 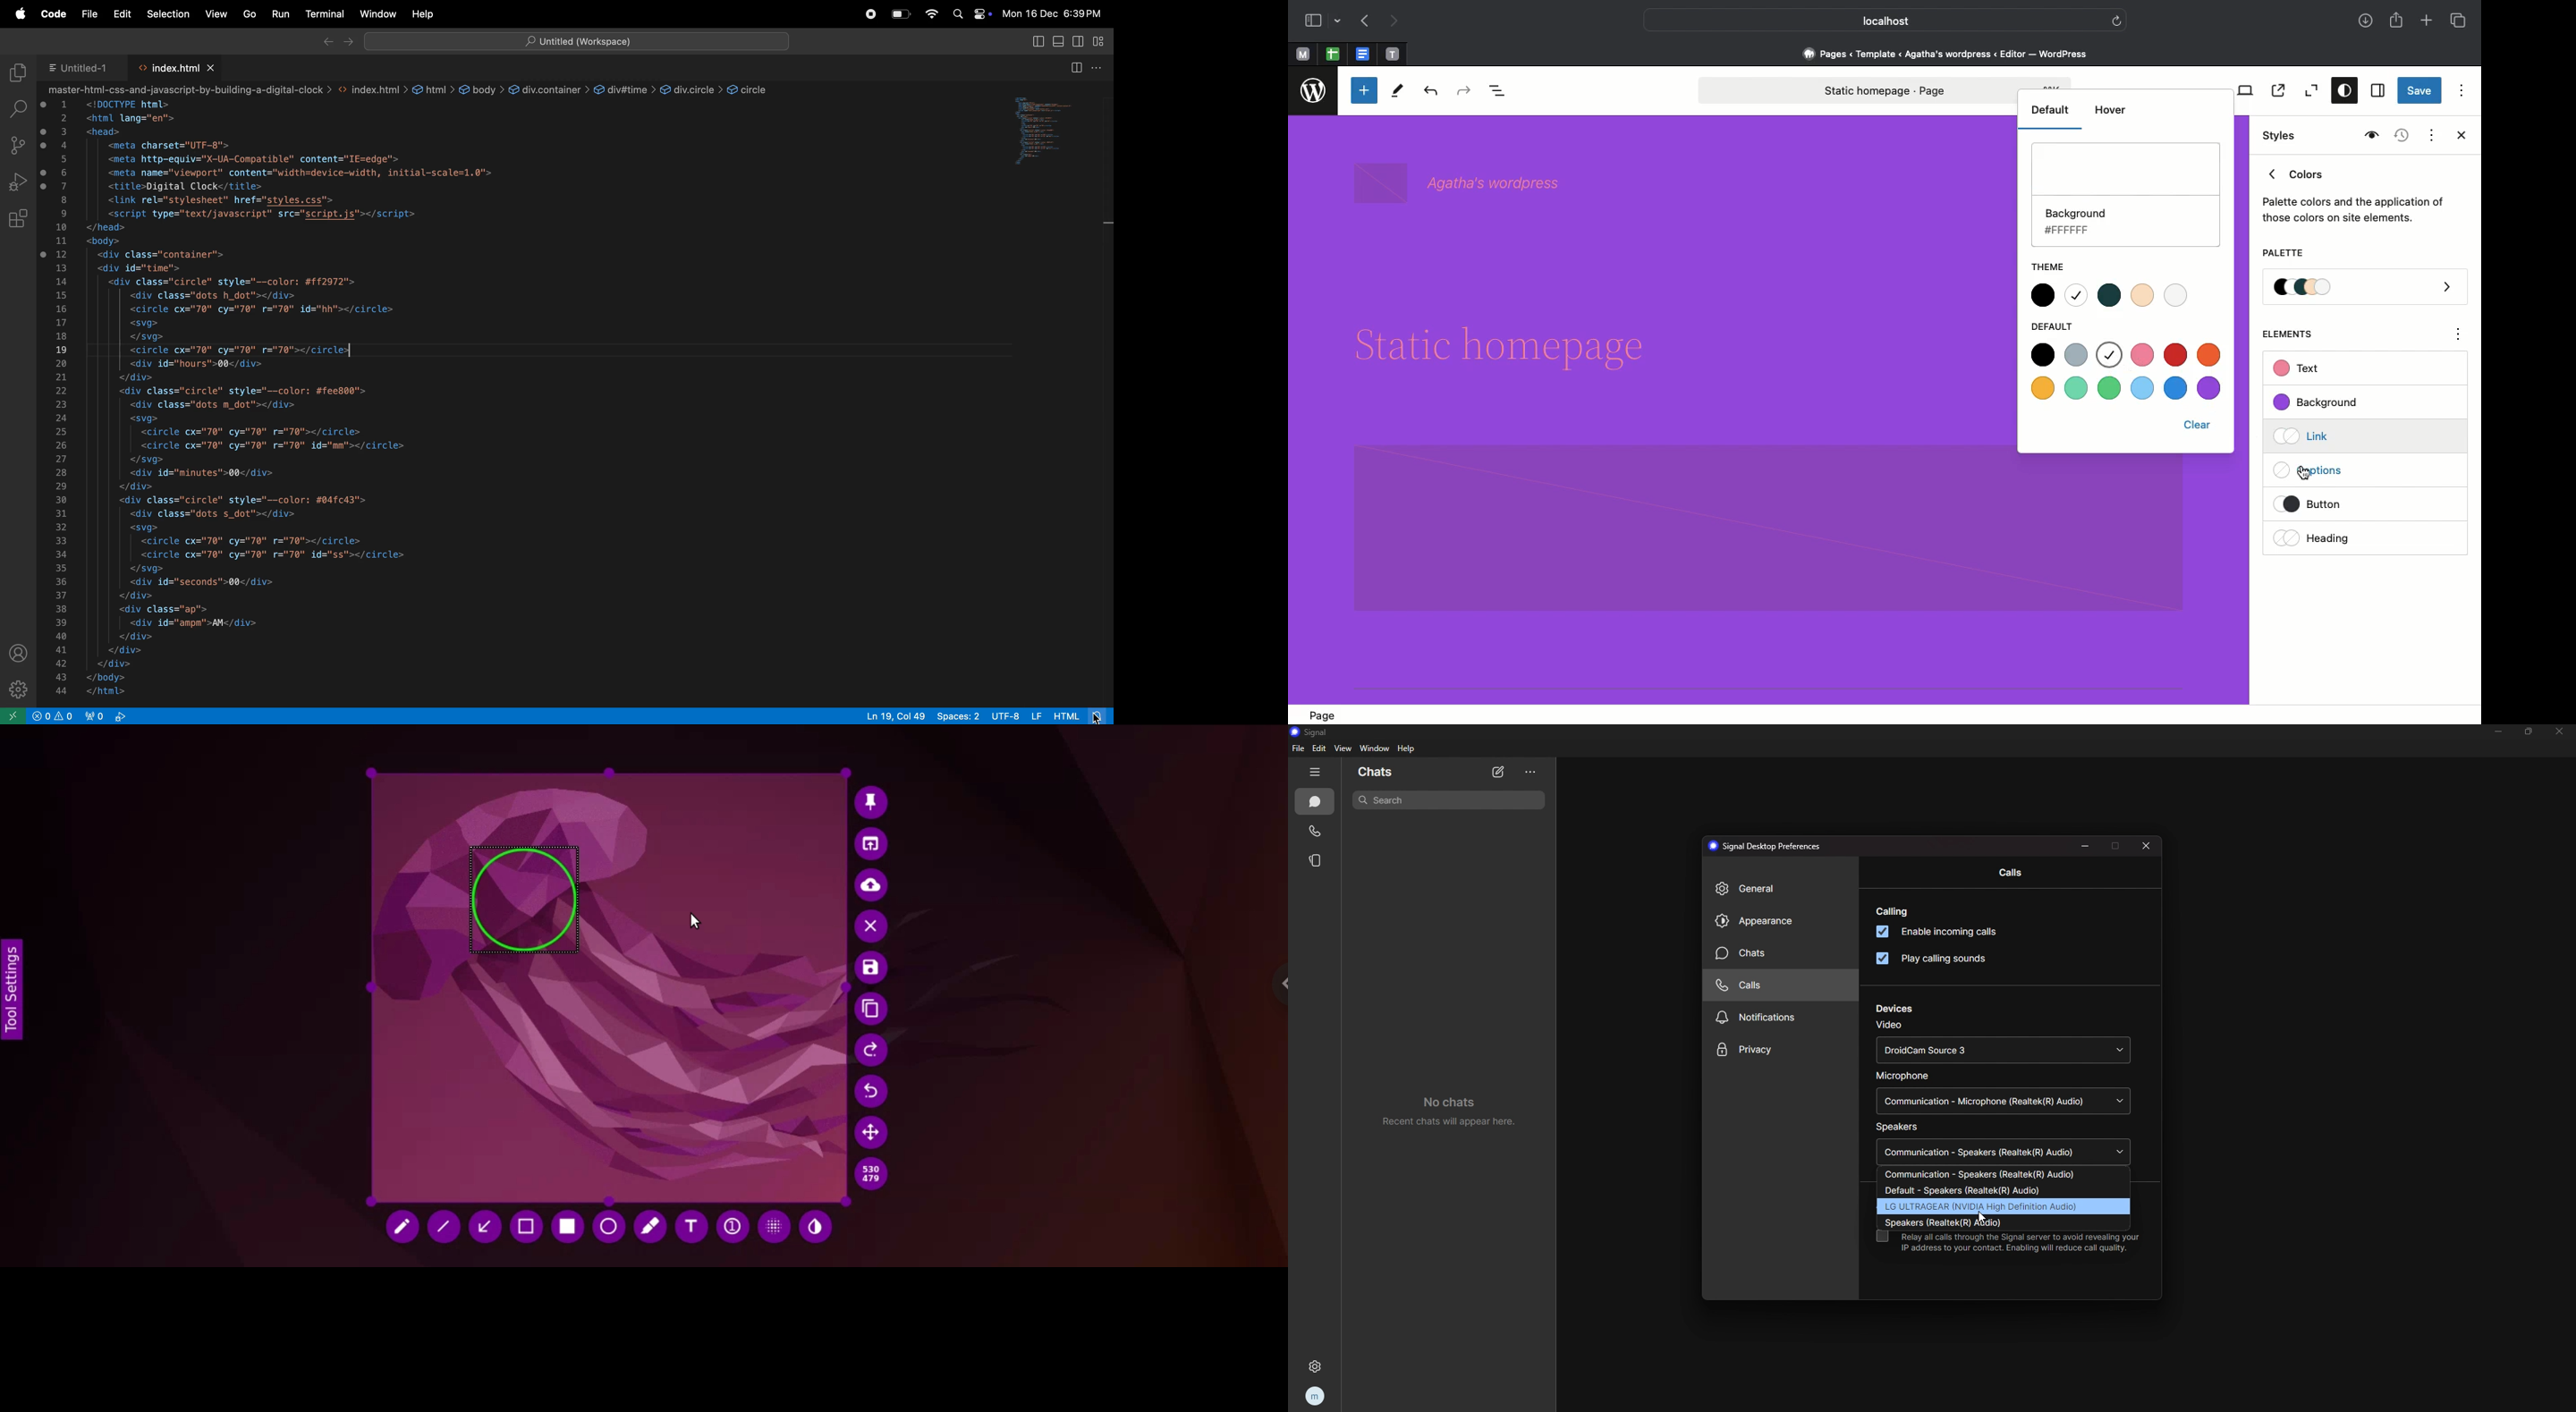 I want to click on Default color, so click(x=2178, y=354).